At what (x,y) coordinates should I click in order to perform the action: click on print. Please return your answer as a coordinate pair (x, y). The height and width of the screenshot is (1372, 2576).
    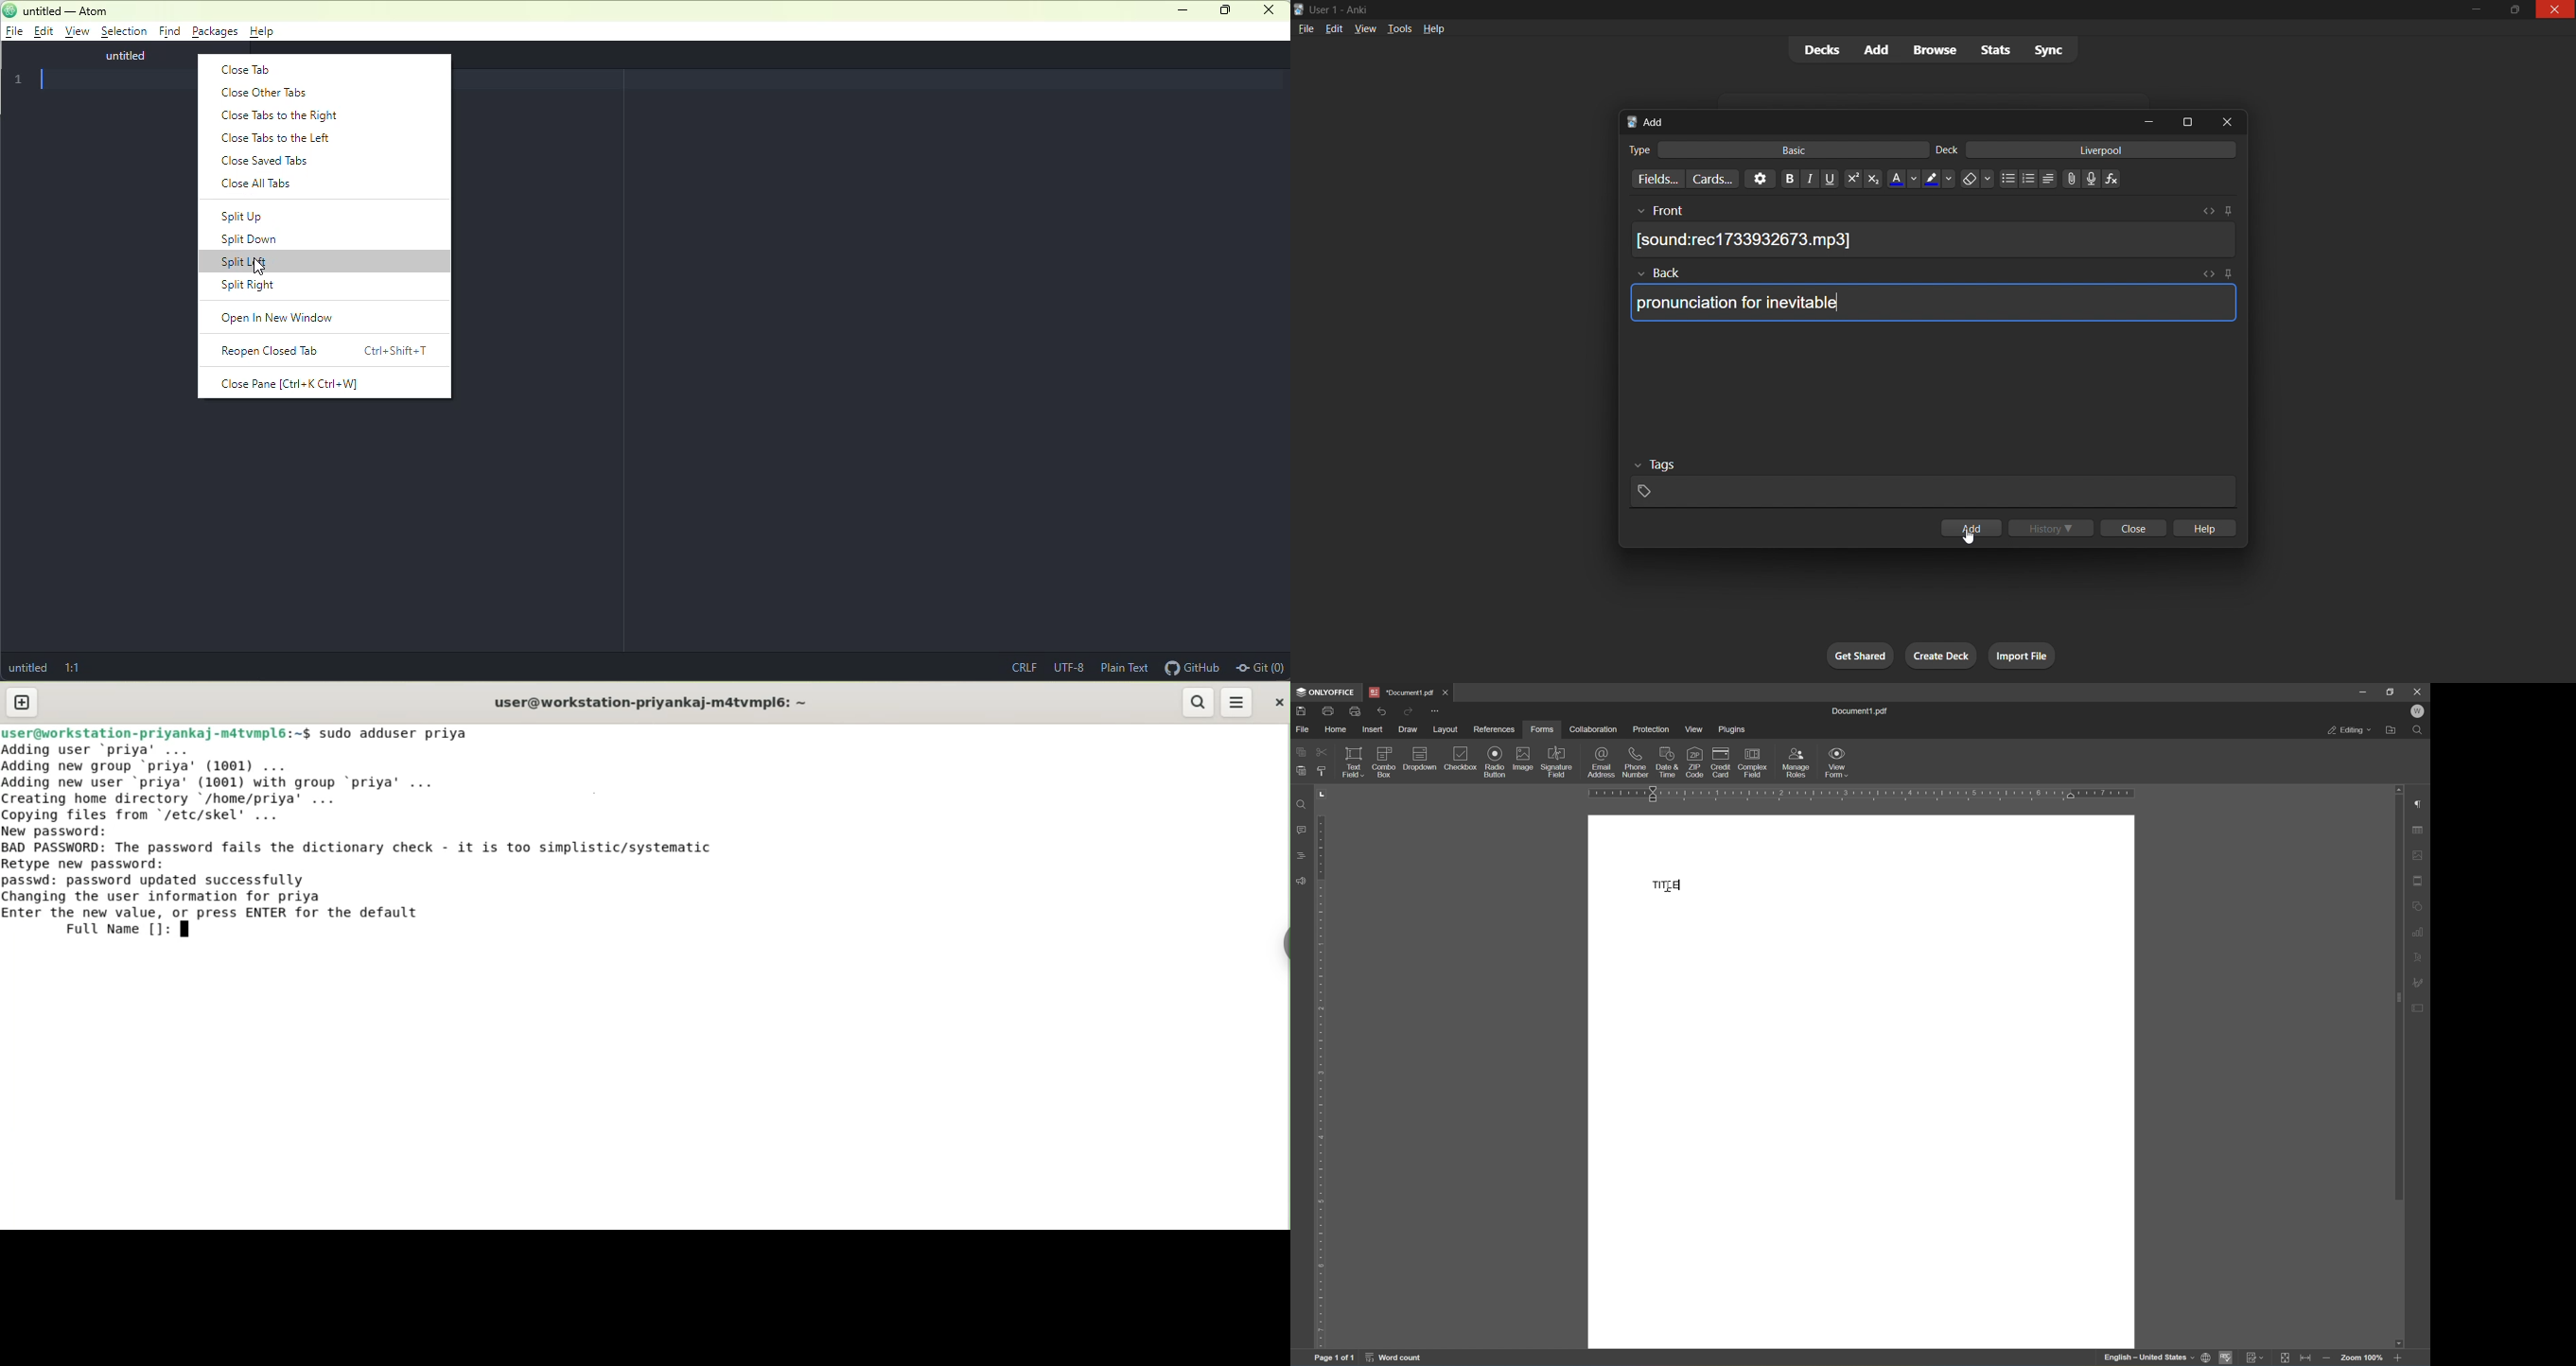
    Looking at the image, I should click on (1330, 711).